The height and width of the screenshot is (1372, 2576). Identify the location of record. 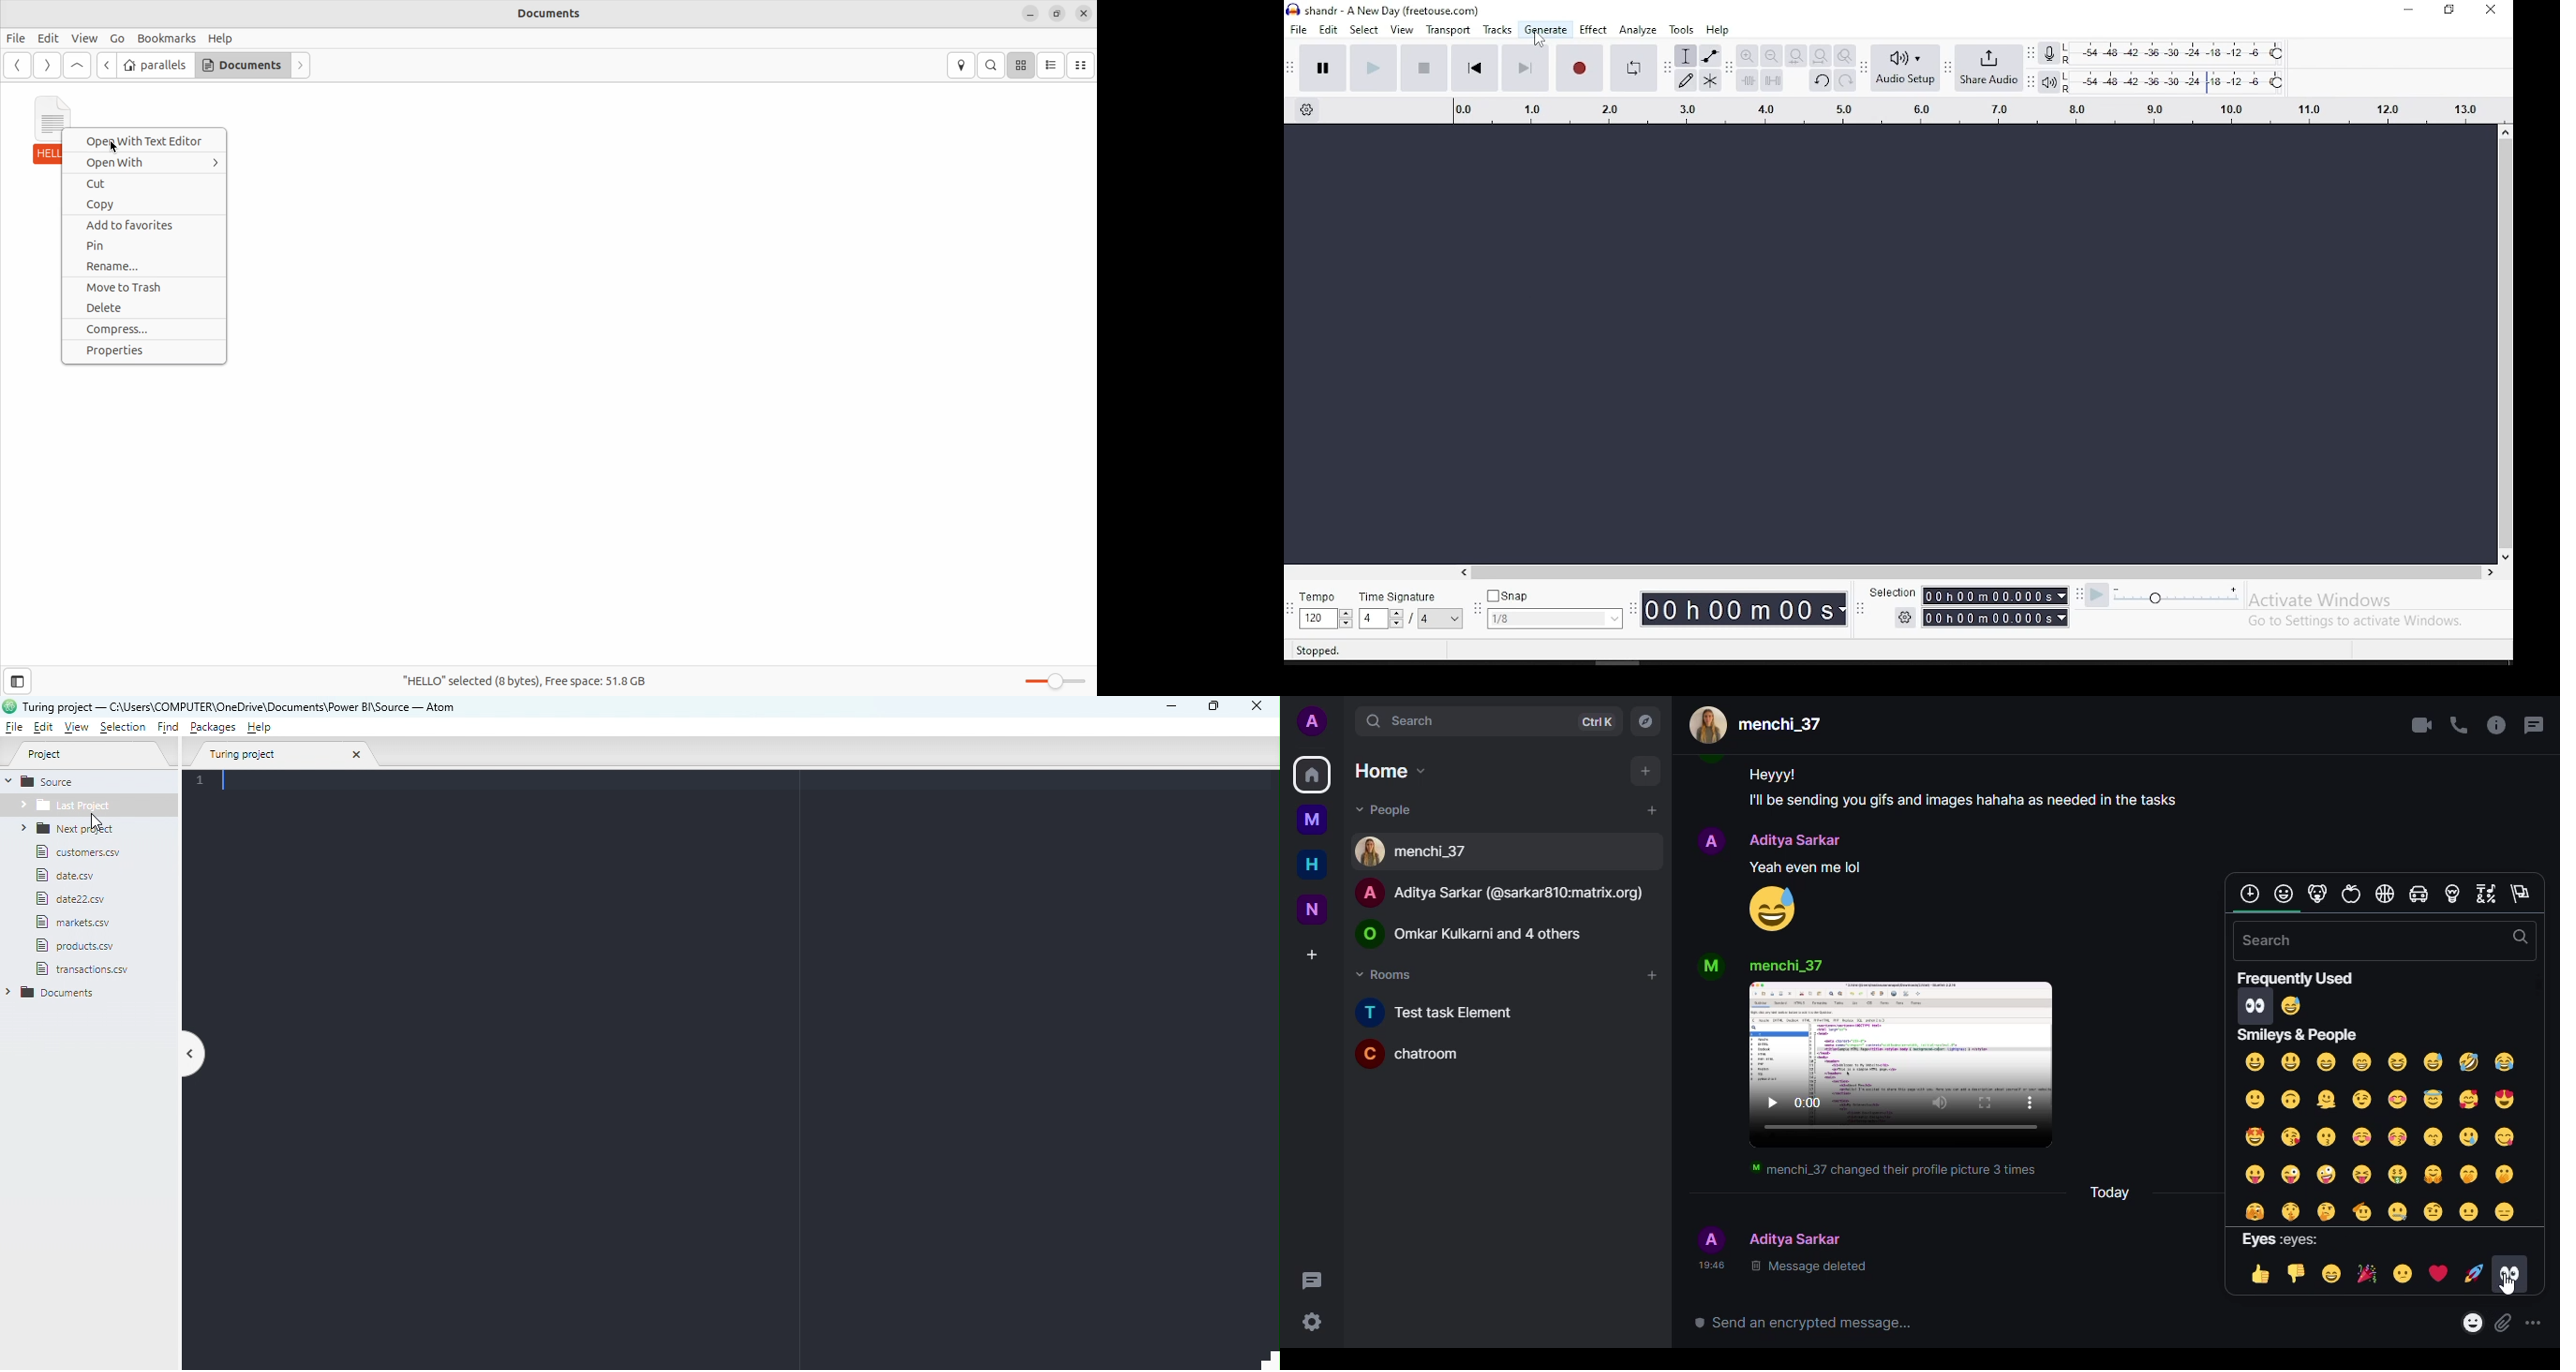
(1578, 68).